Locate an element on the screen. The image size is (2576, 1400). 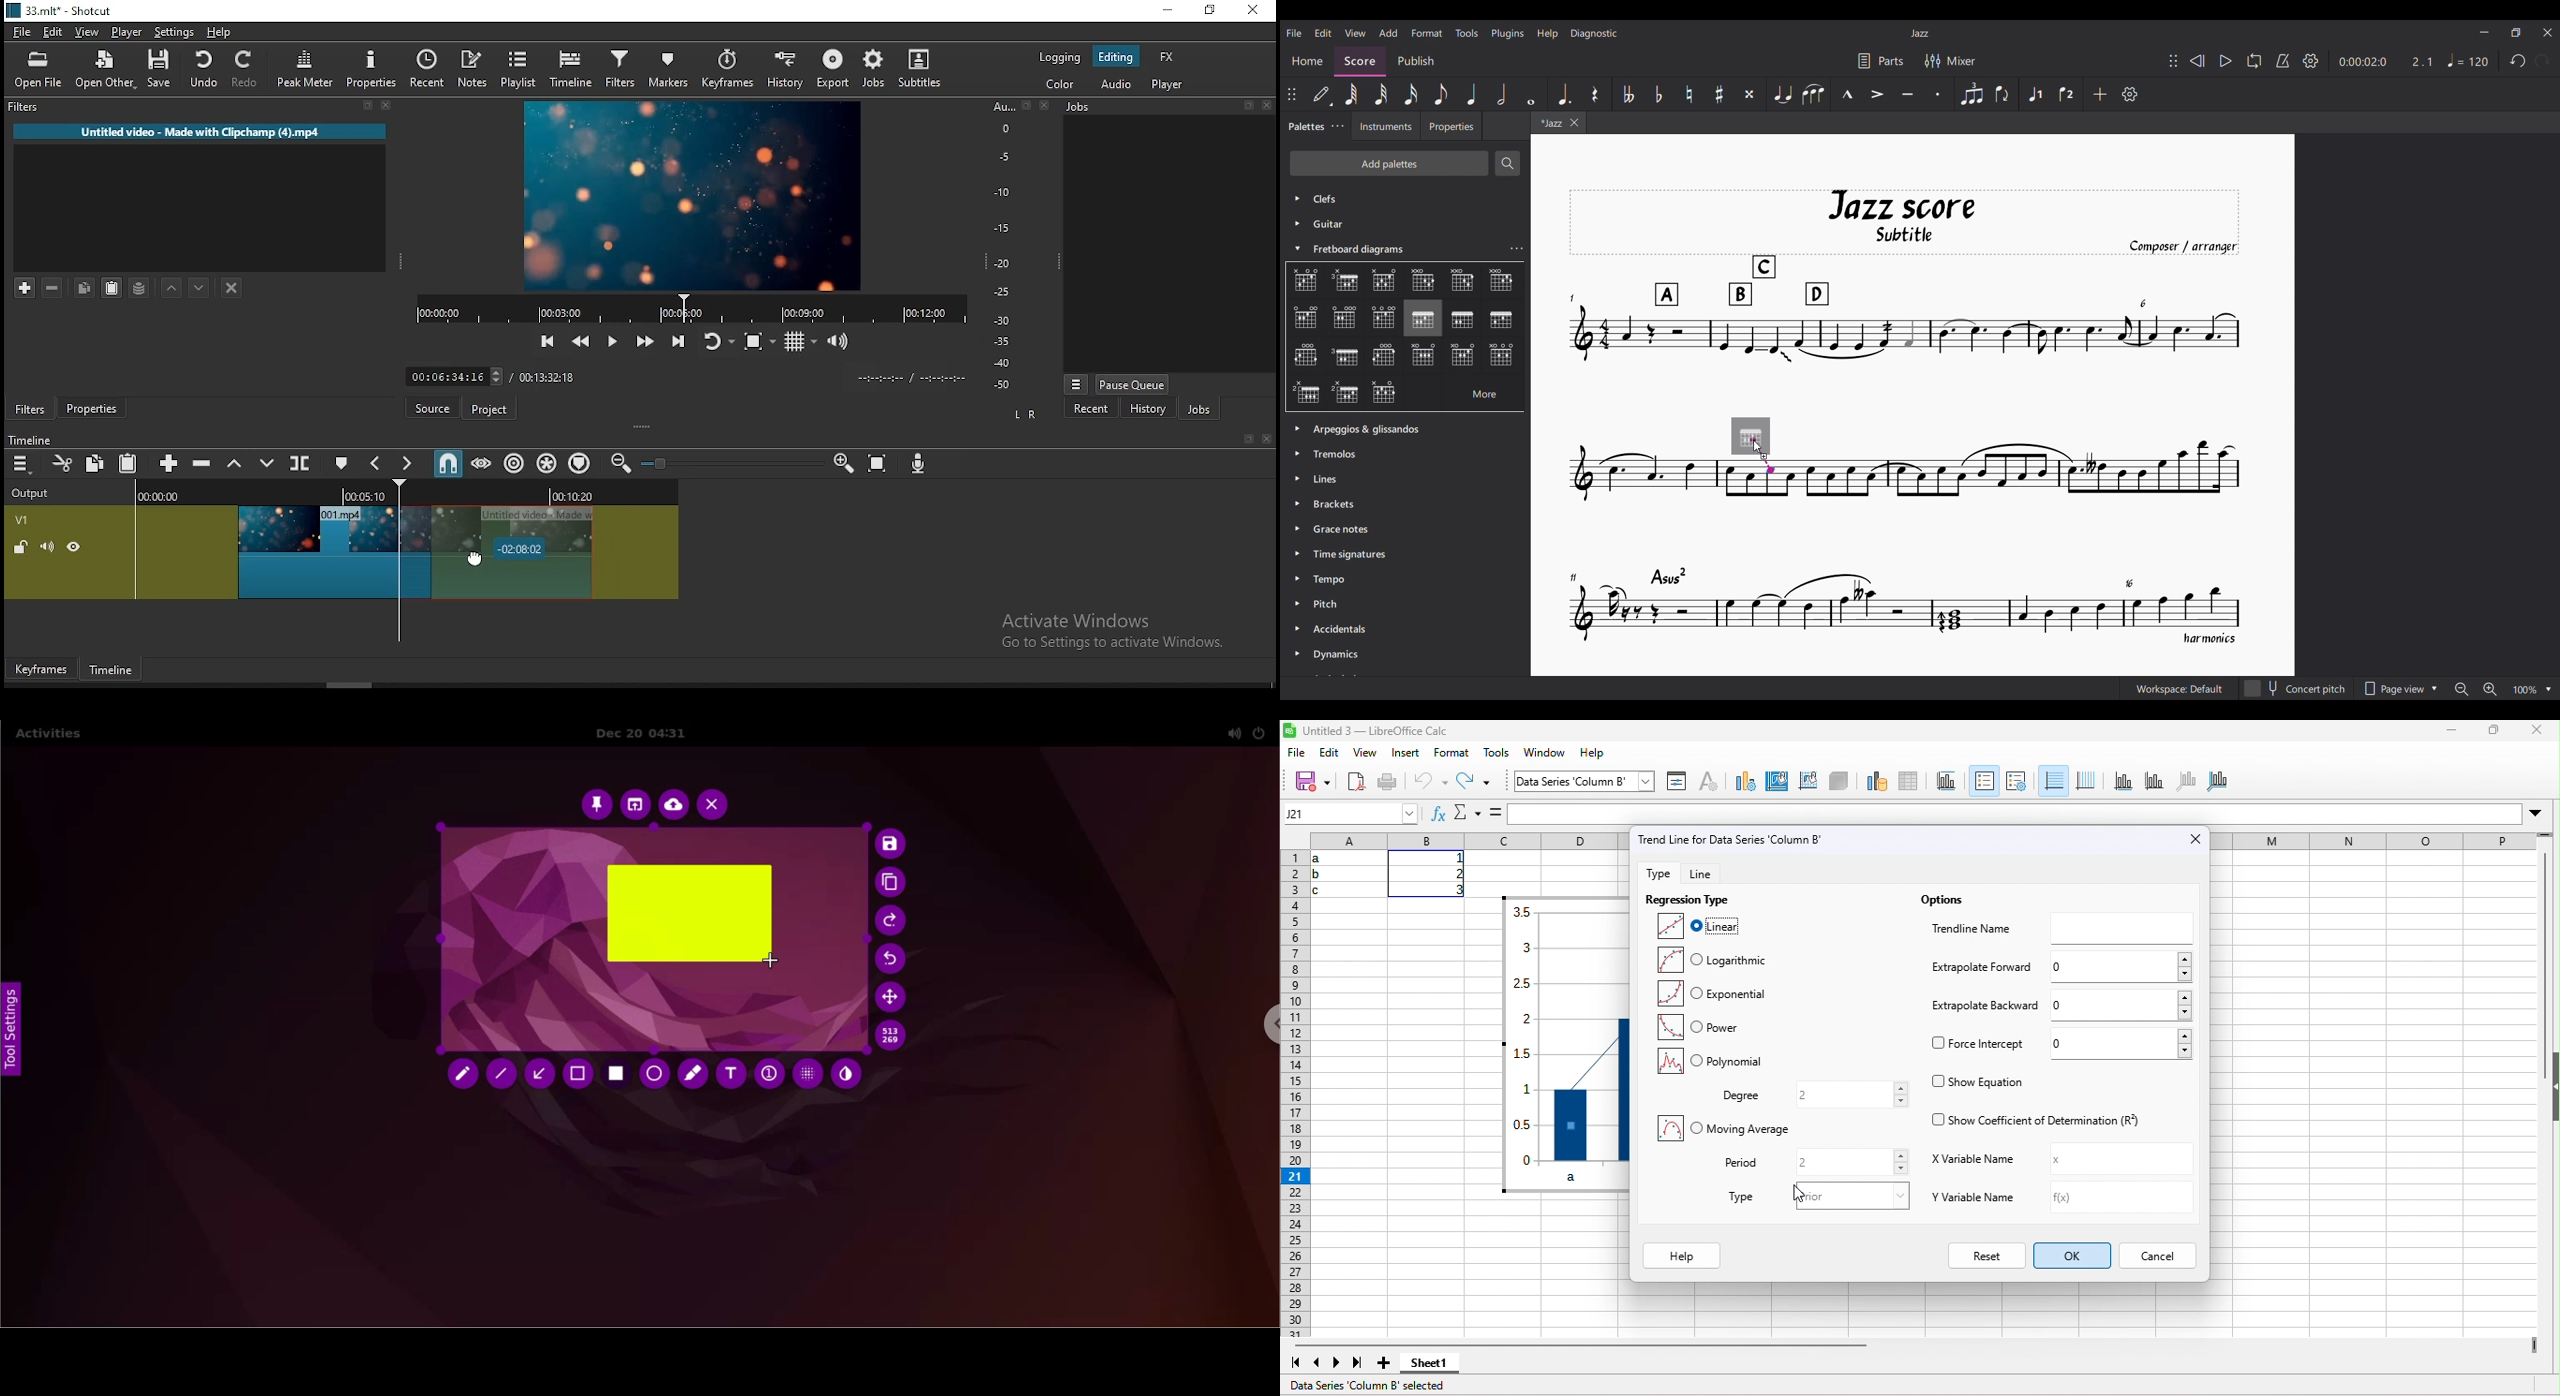
history is located at coordinates (1146, 409).